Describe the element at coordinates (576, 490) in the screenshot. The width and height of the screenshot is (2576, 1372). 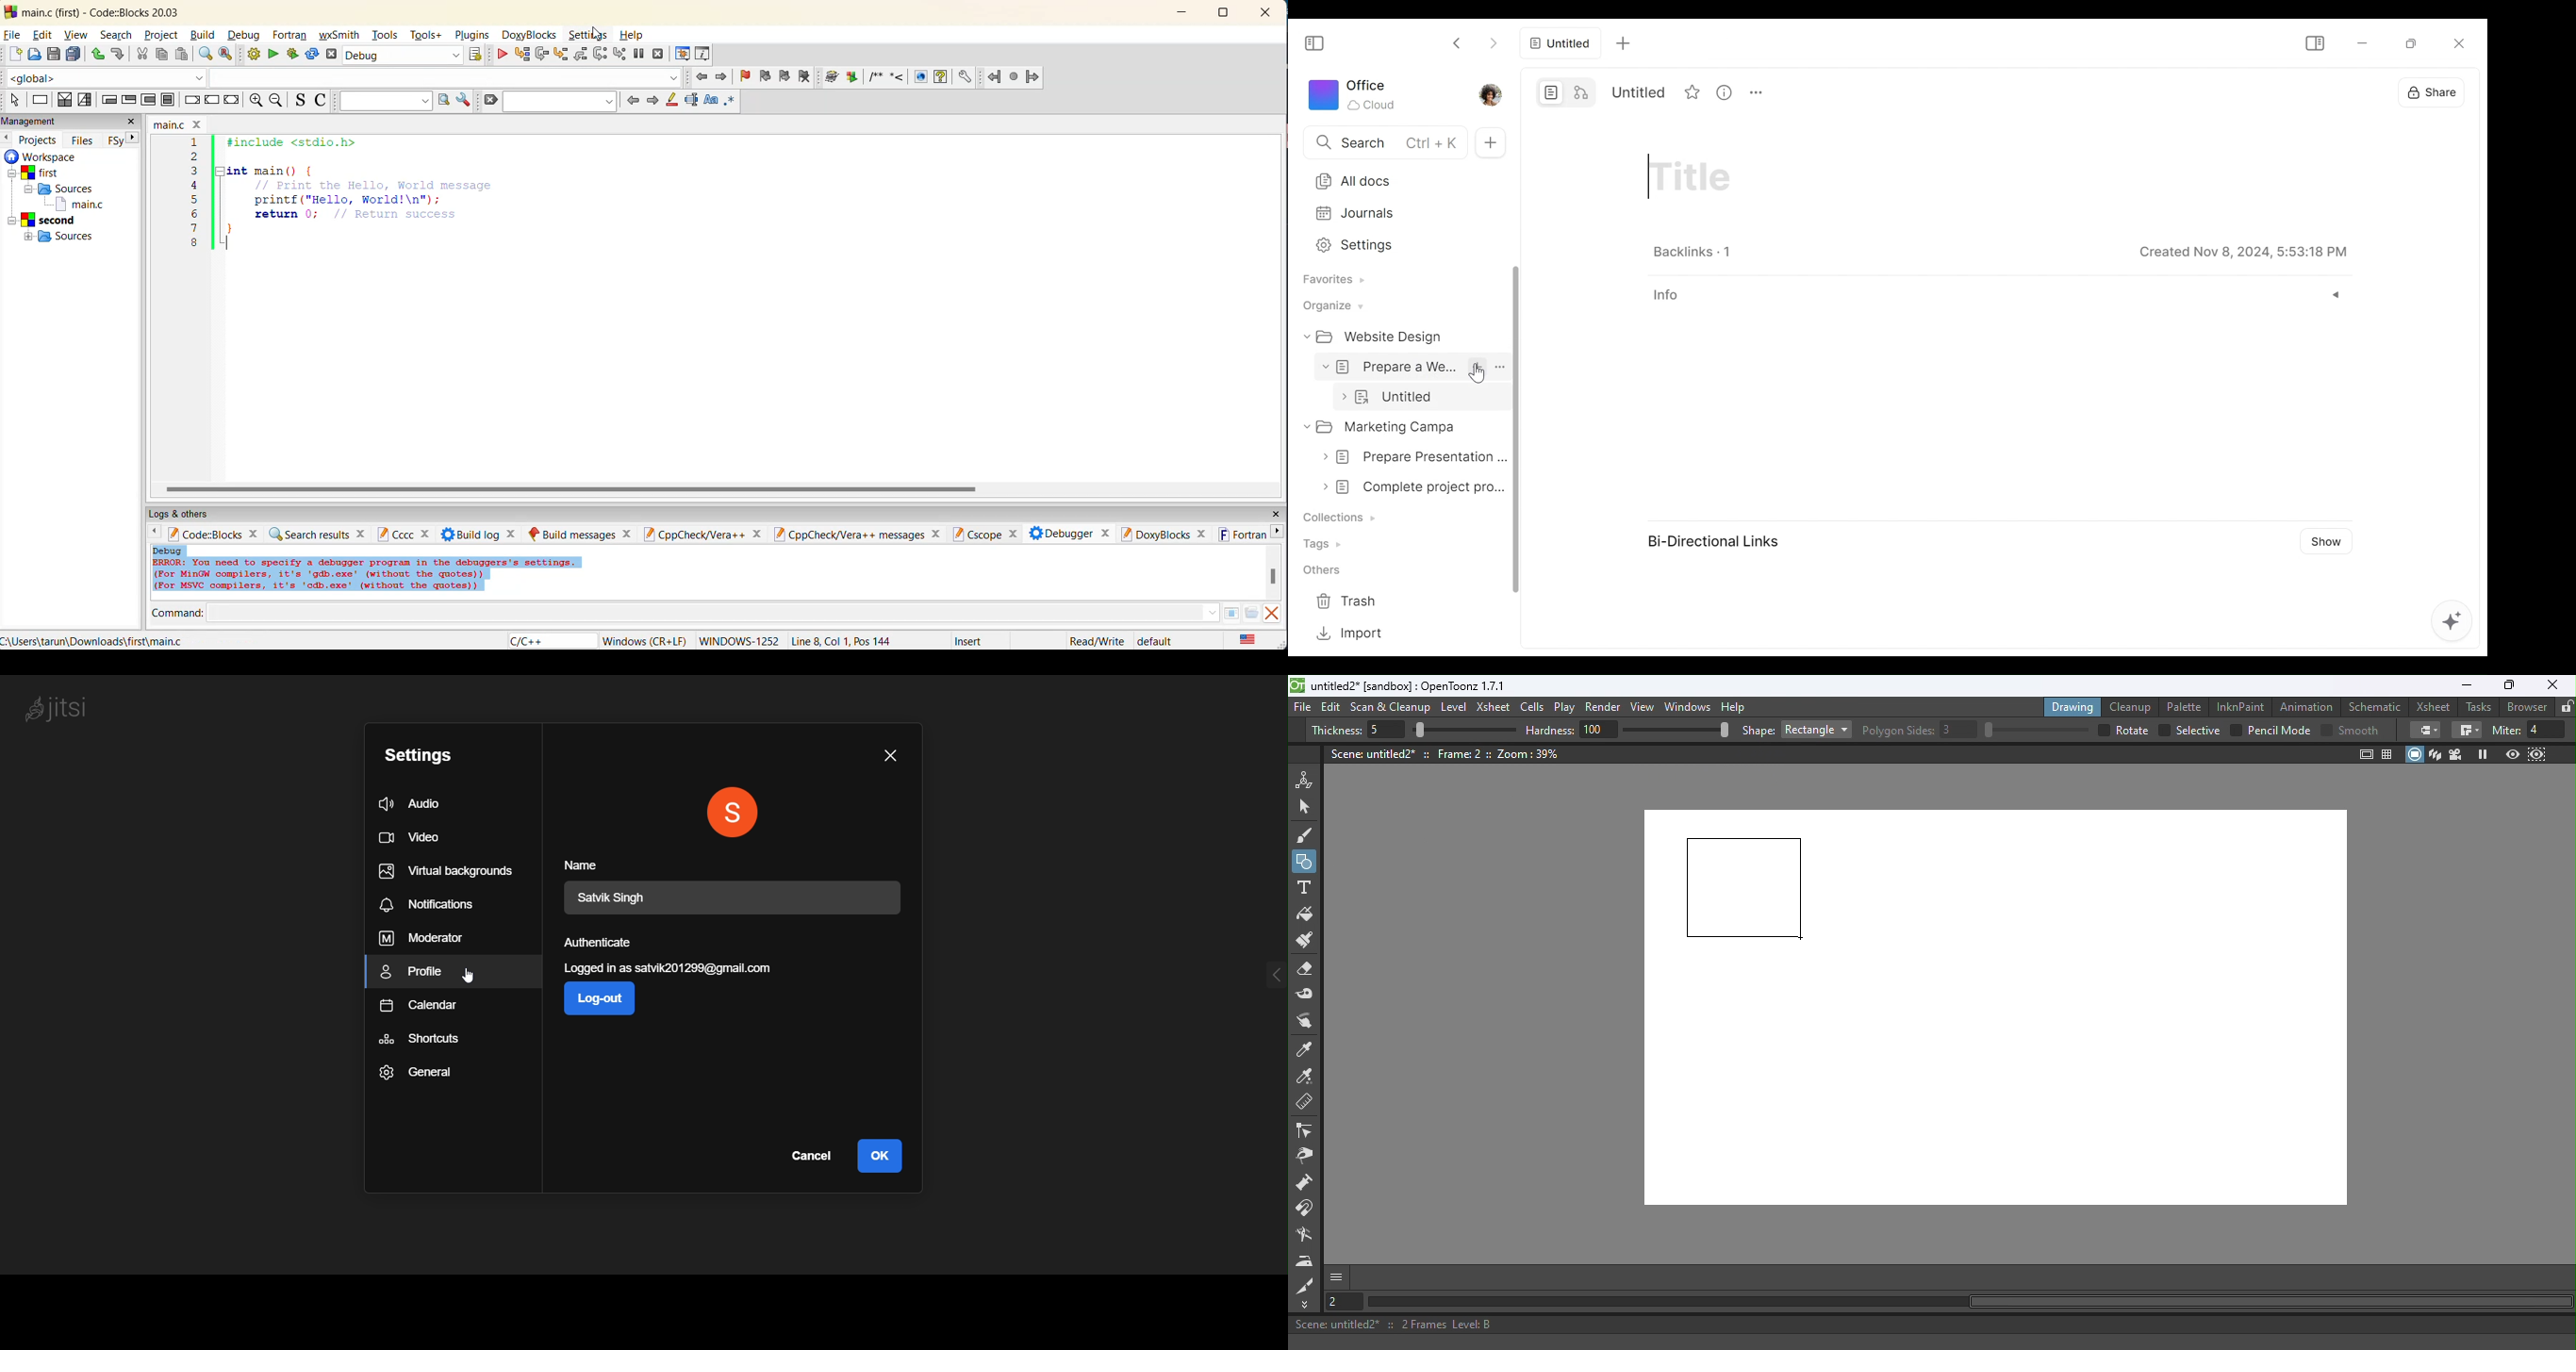
I see `horizontal scroll bar` at that location.